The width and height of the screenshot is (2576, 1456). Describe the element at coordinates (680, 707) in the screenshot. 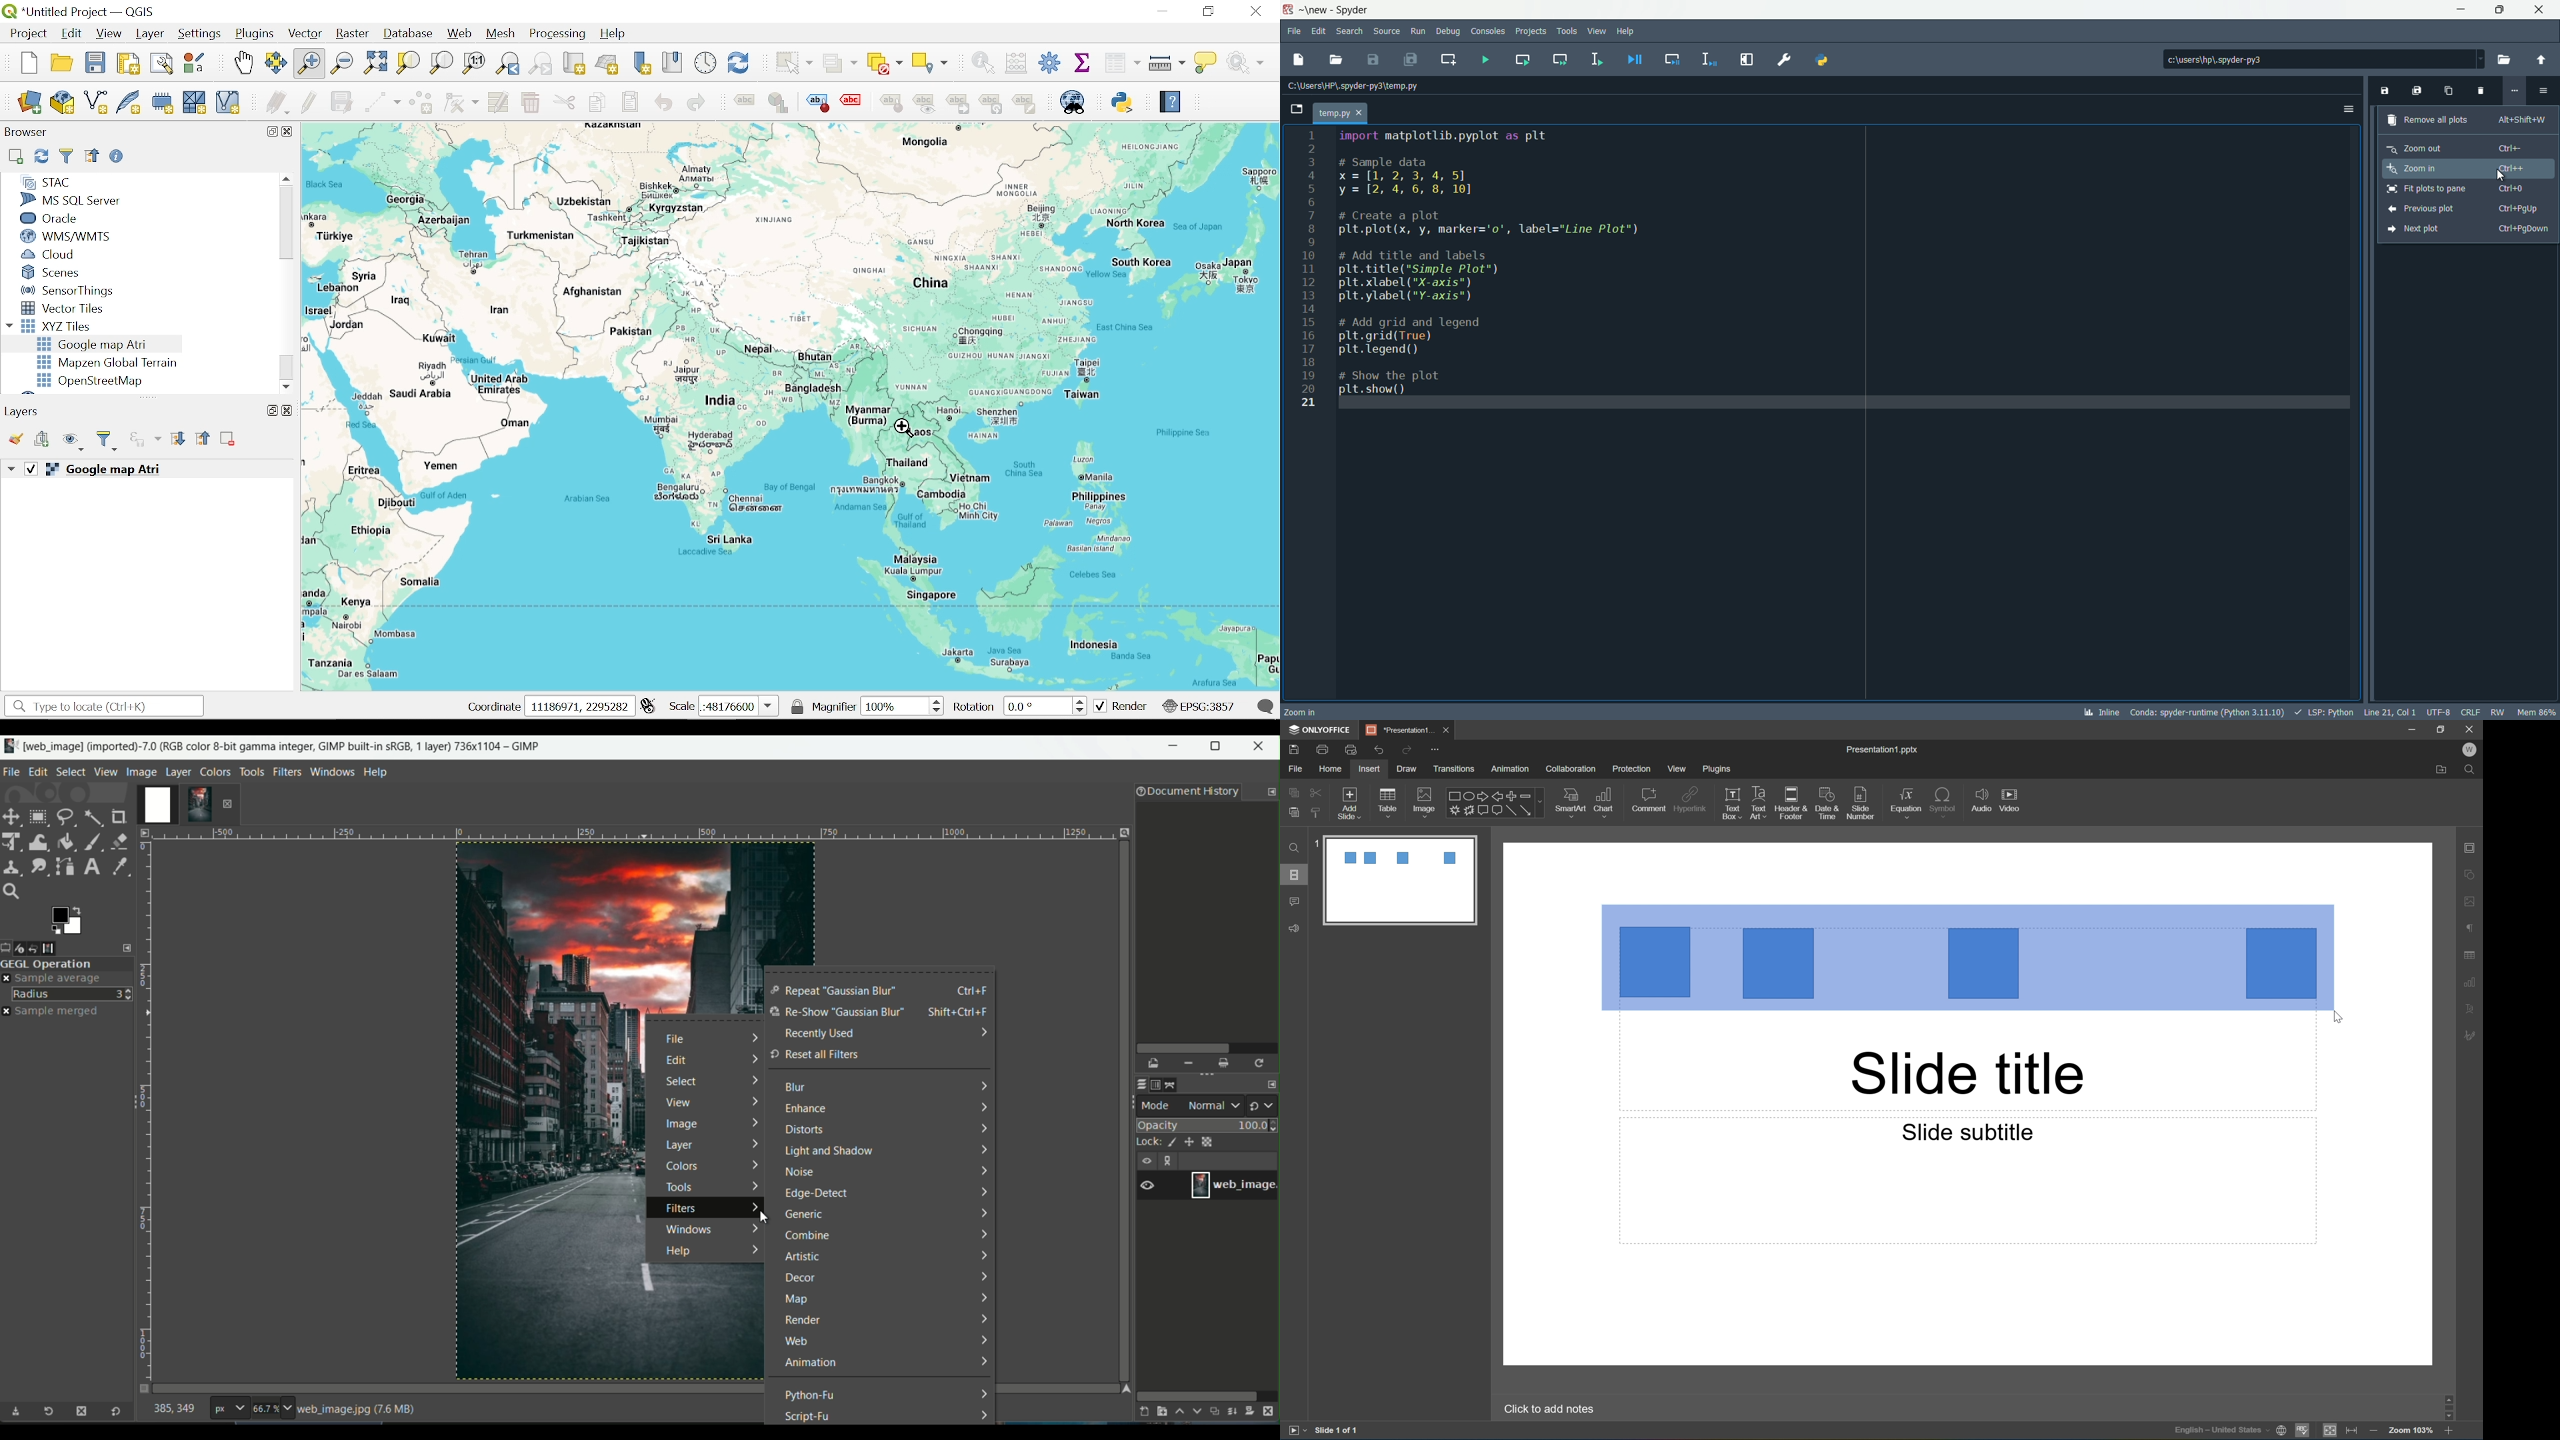

I see `scale` at that location.